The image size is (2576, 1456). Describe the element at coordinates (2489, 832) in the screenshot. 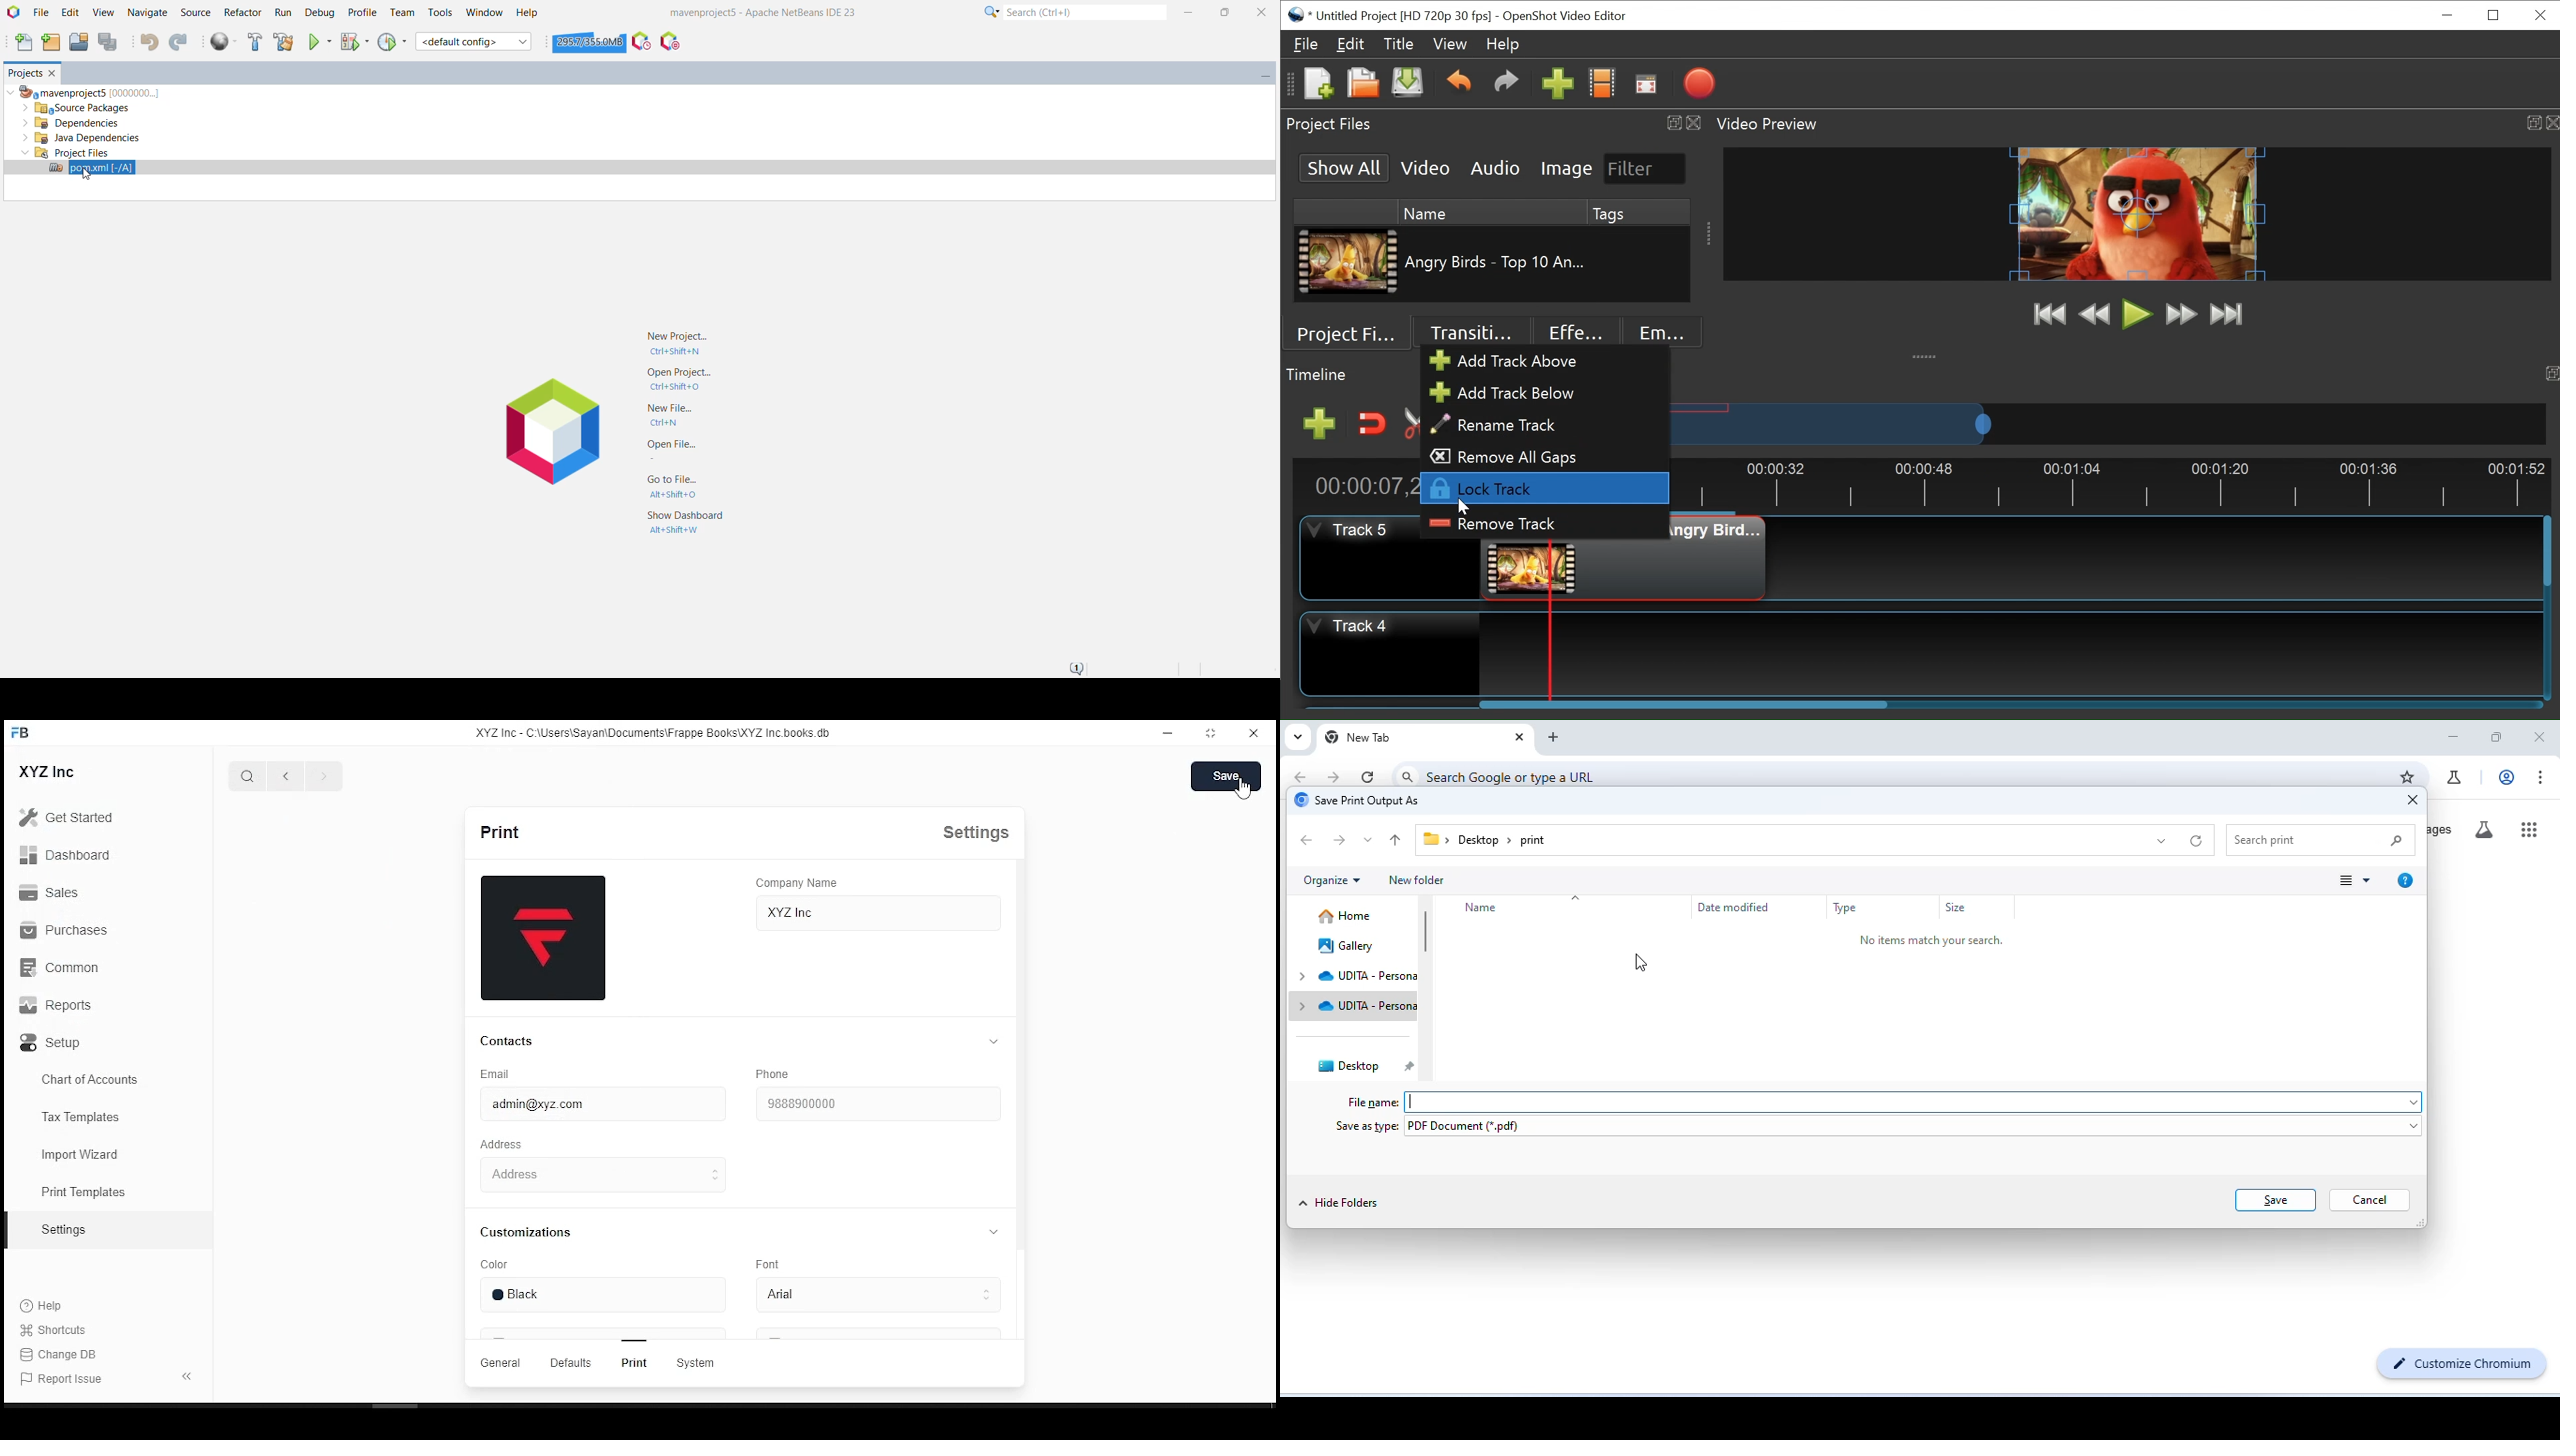

I see `search labs` at that location.